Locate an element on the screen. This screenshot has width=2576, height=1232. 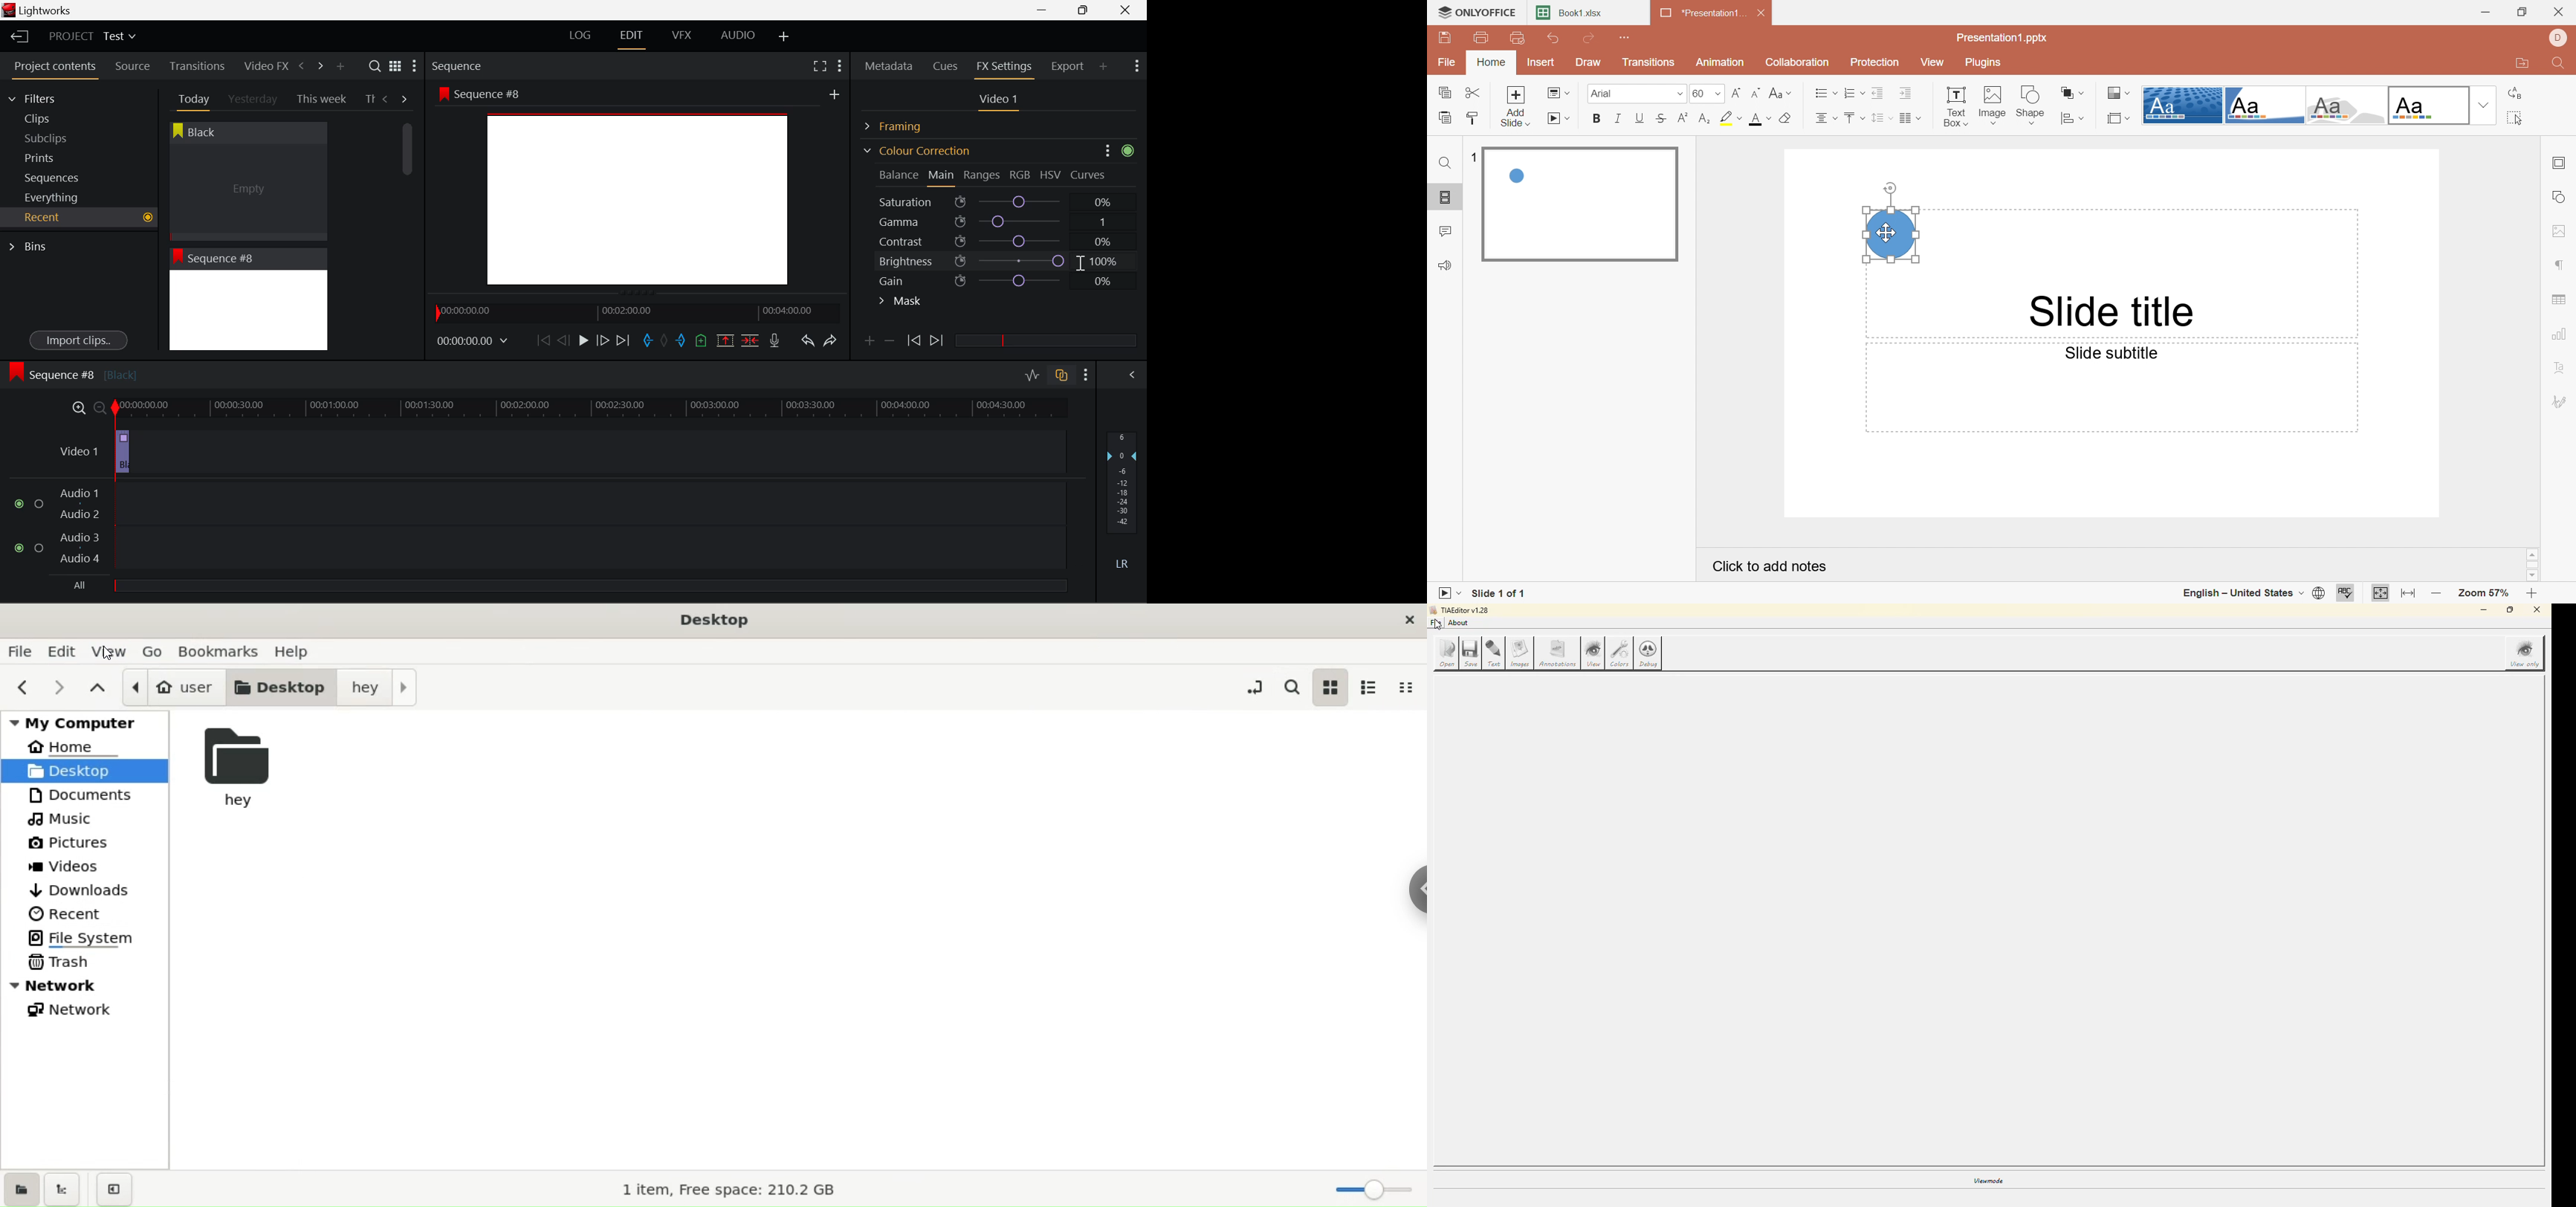
Toggle list and title view is located at coordinates (396, 66).